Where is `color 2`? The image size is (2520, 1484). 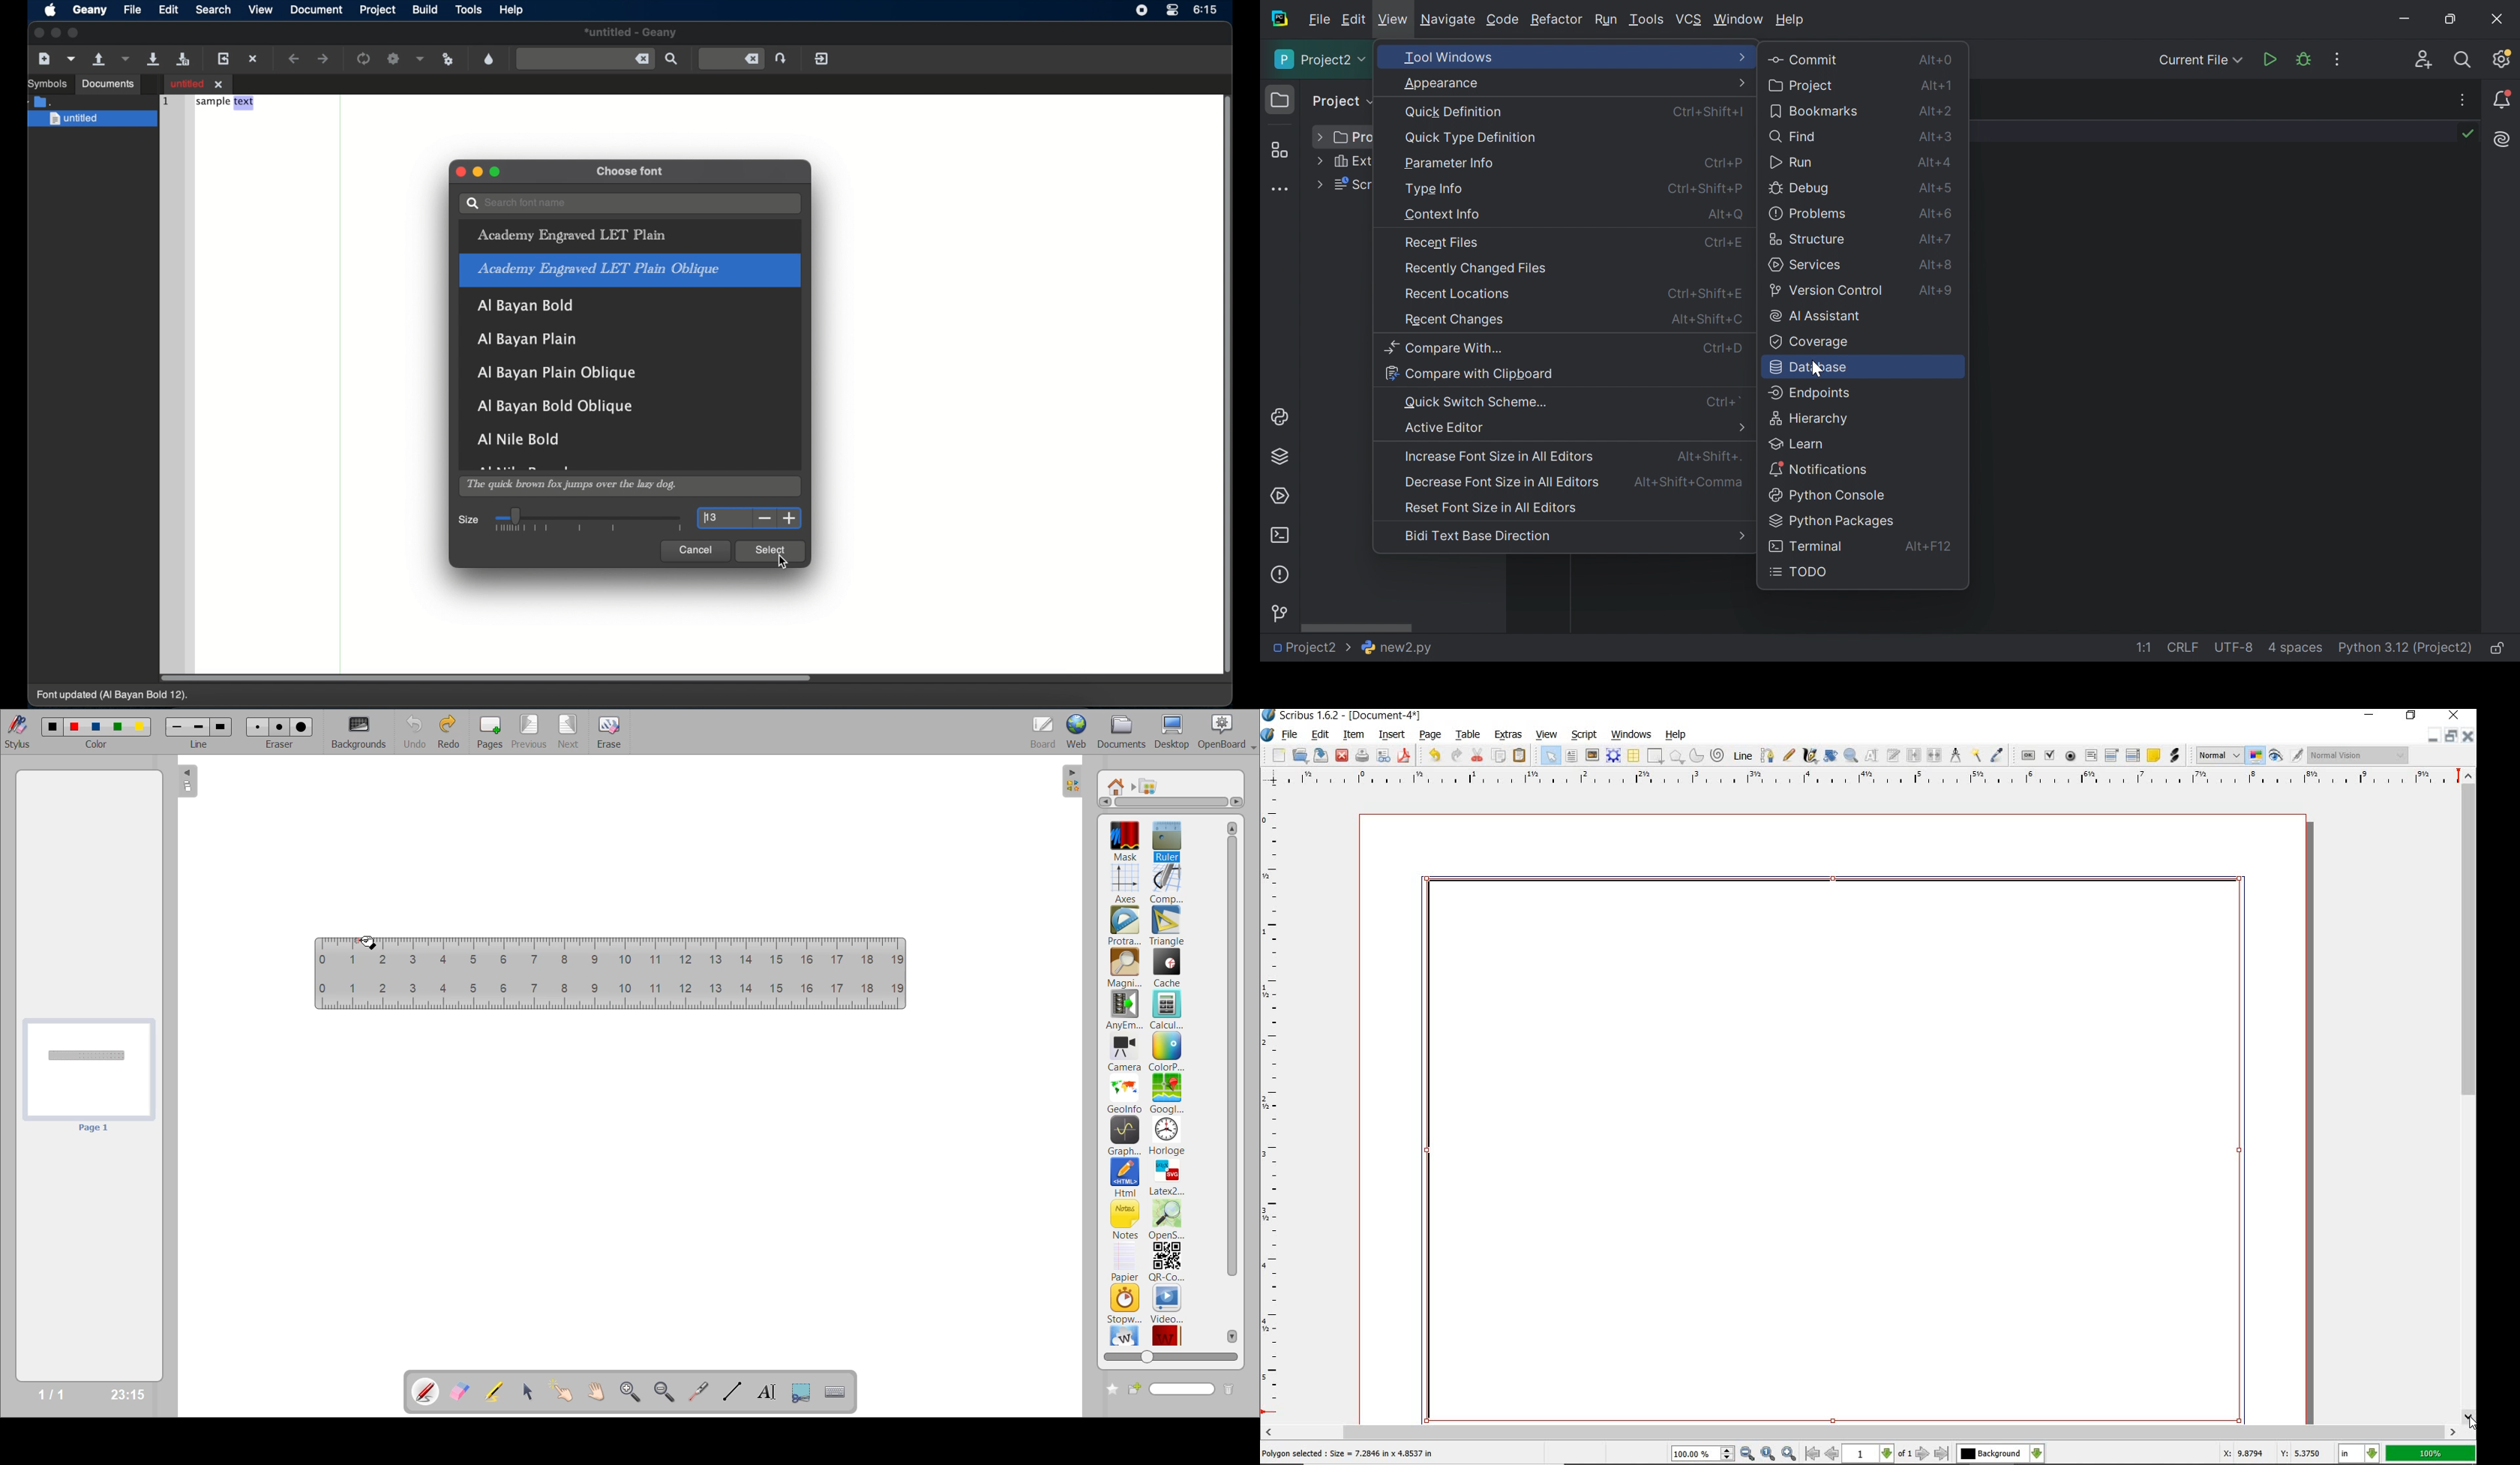 color 2 is located at coordinates (74, 726).